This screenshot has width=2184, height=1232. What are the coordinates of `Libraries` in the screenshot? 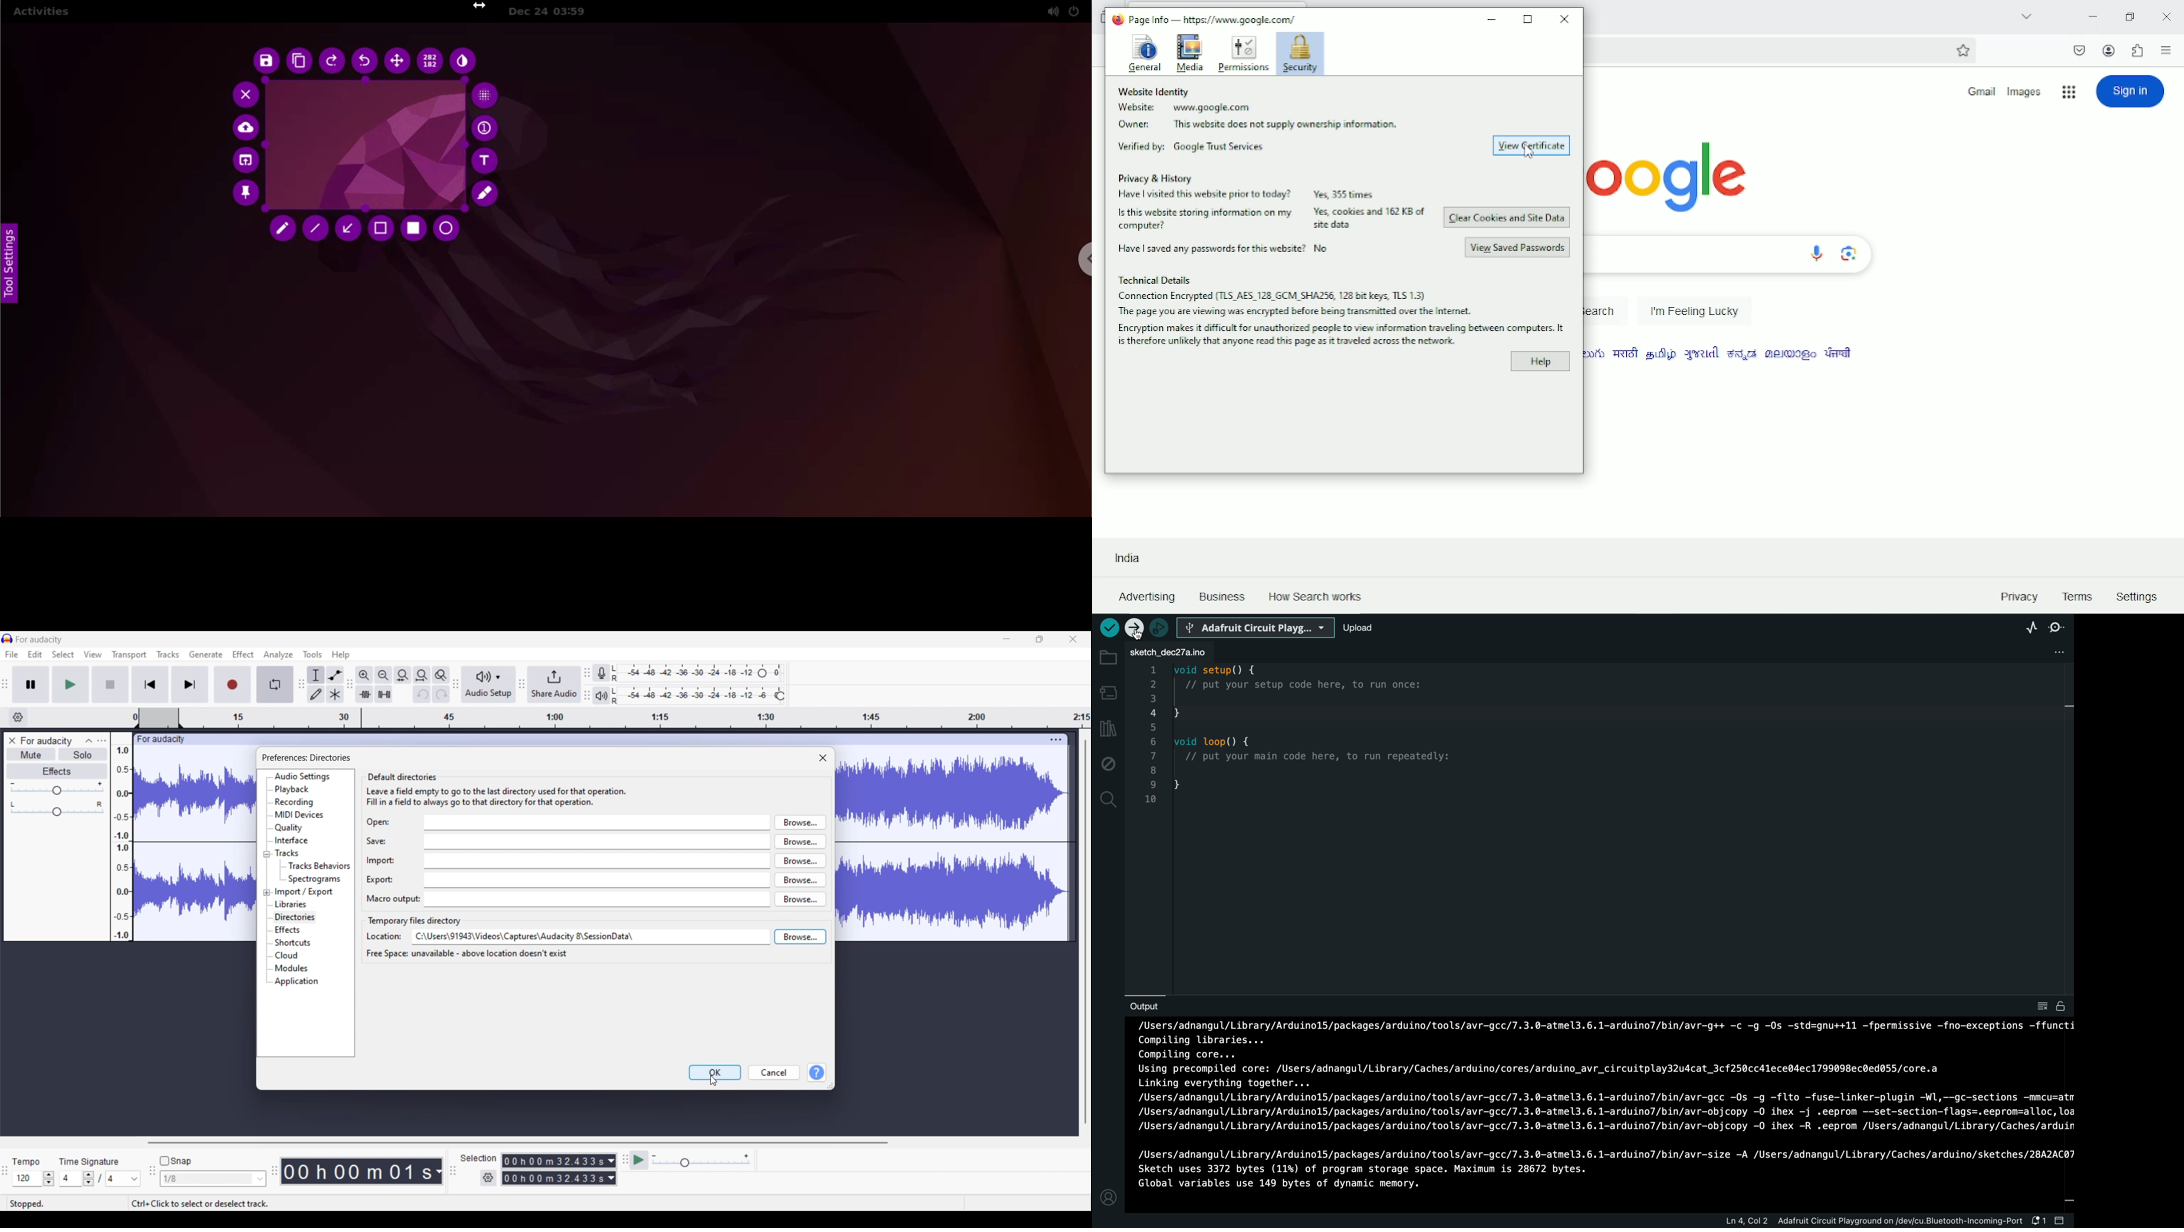 It's located at (292, 904).